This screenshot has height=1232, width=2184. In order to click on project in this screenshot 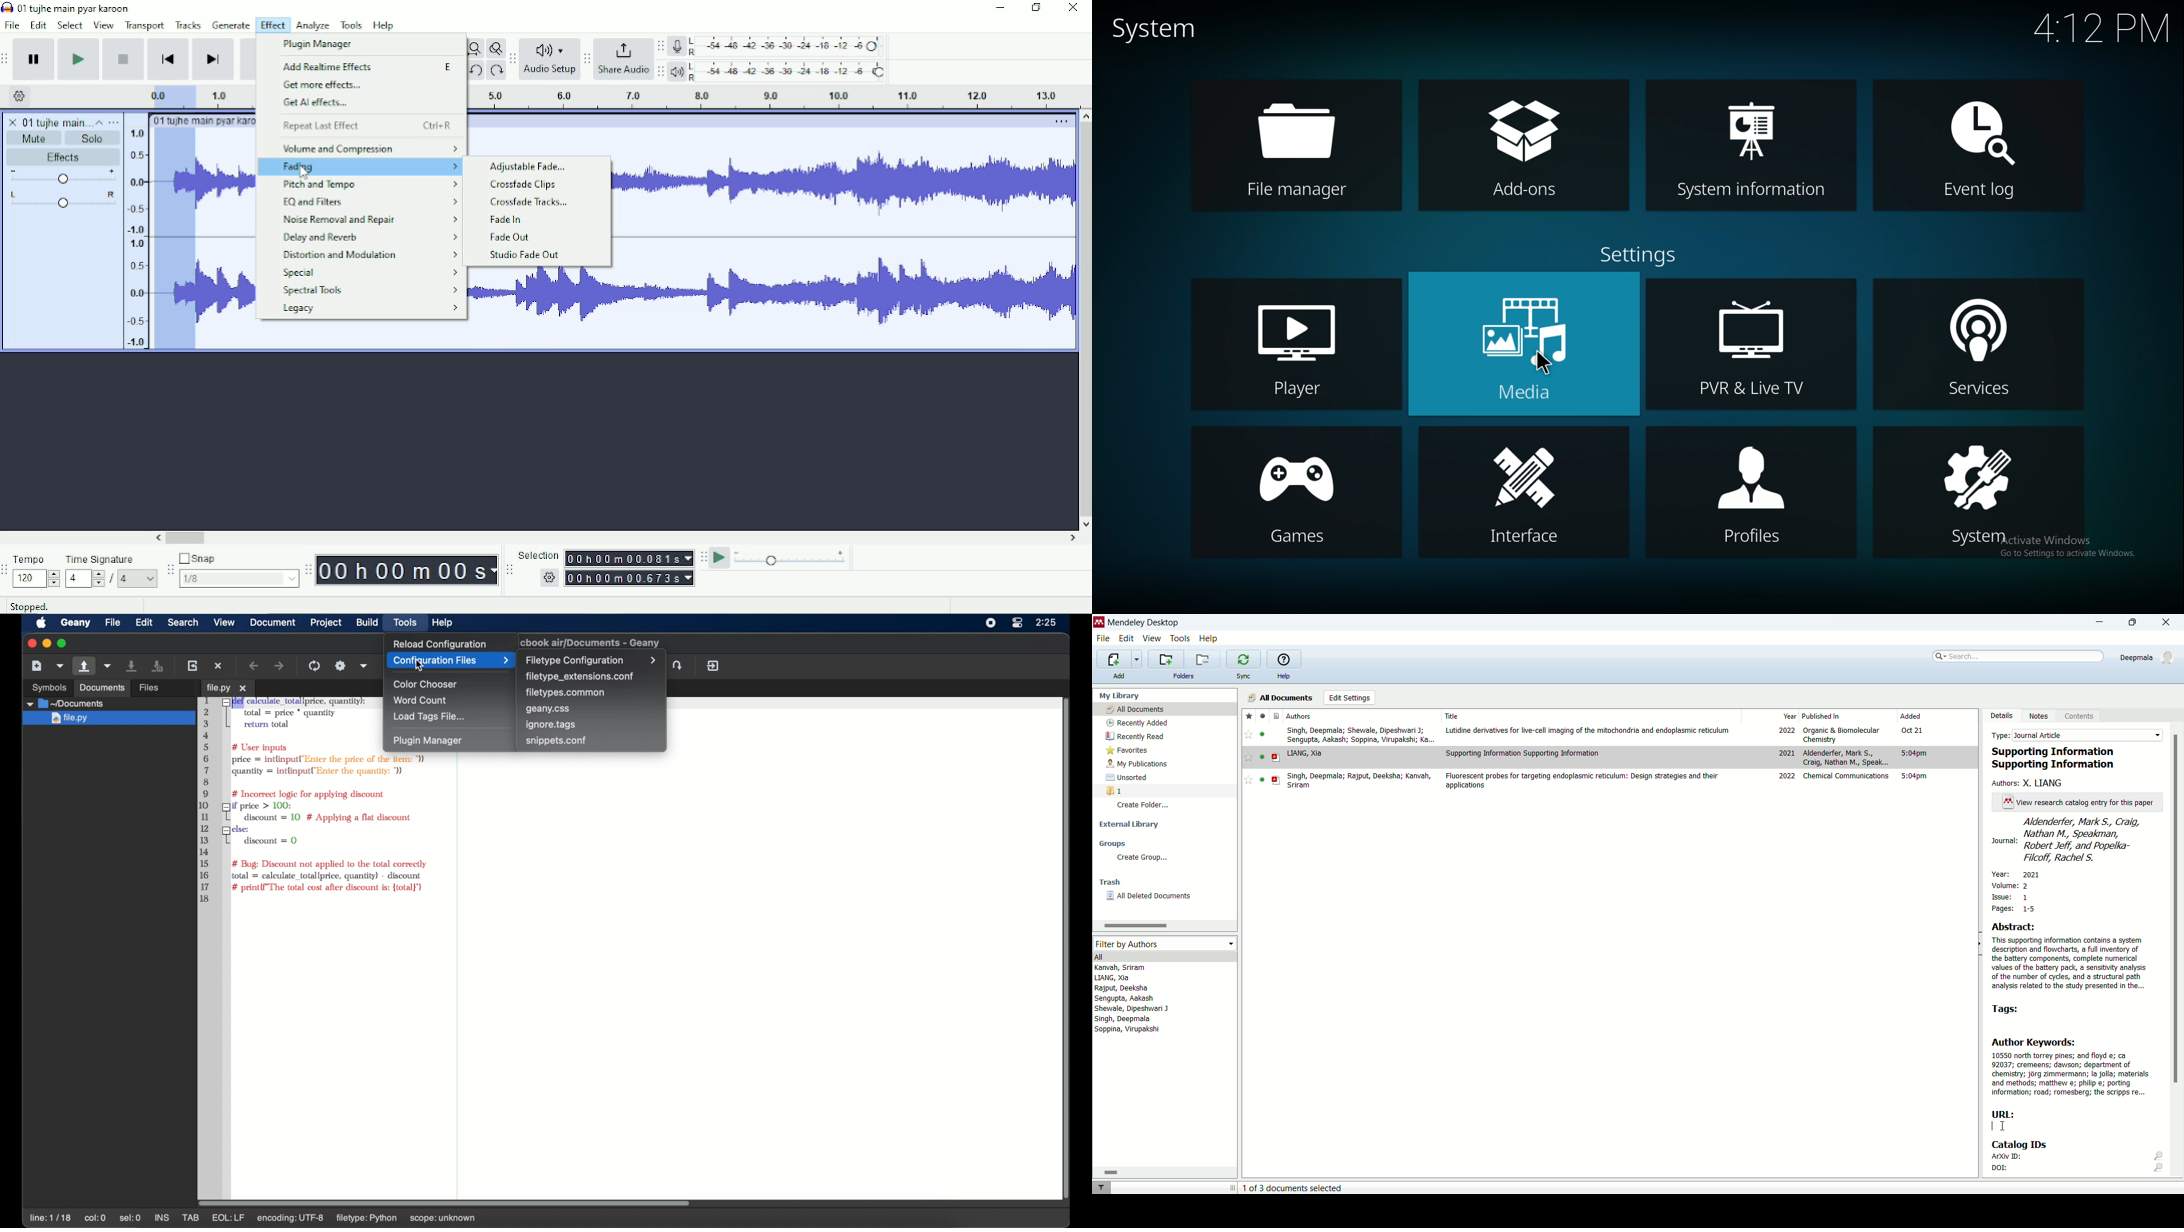, I will do `click(327, 623)`.